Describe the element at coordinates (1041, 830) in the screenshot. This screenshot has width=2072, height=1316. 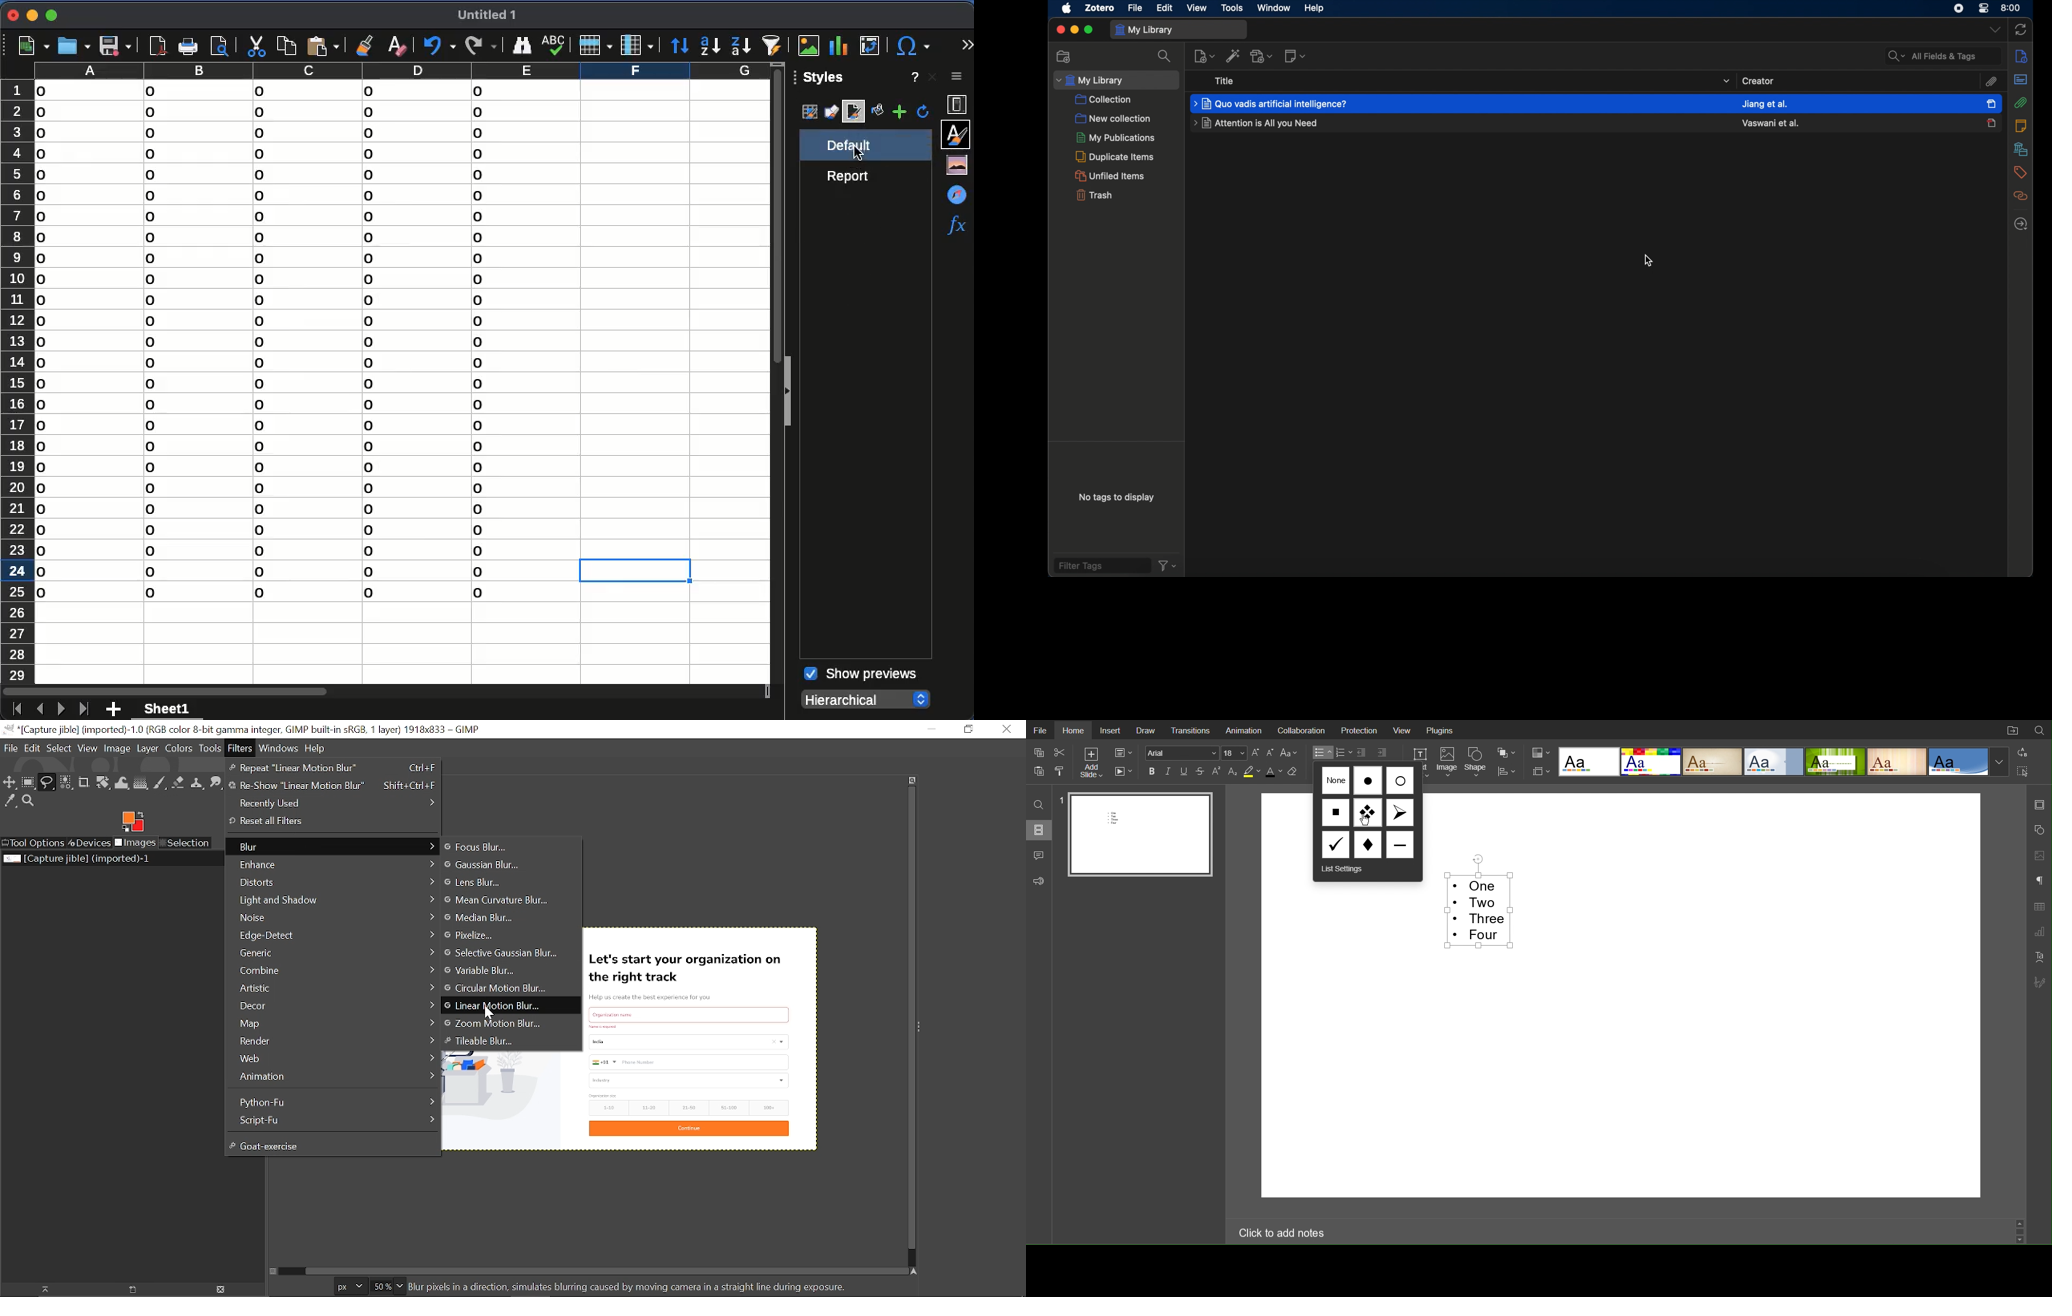
I see `Slides` at that location.